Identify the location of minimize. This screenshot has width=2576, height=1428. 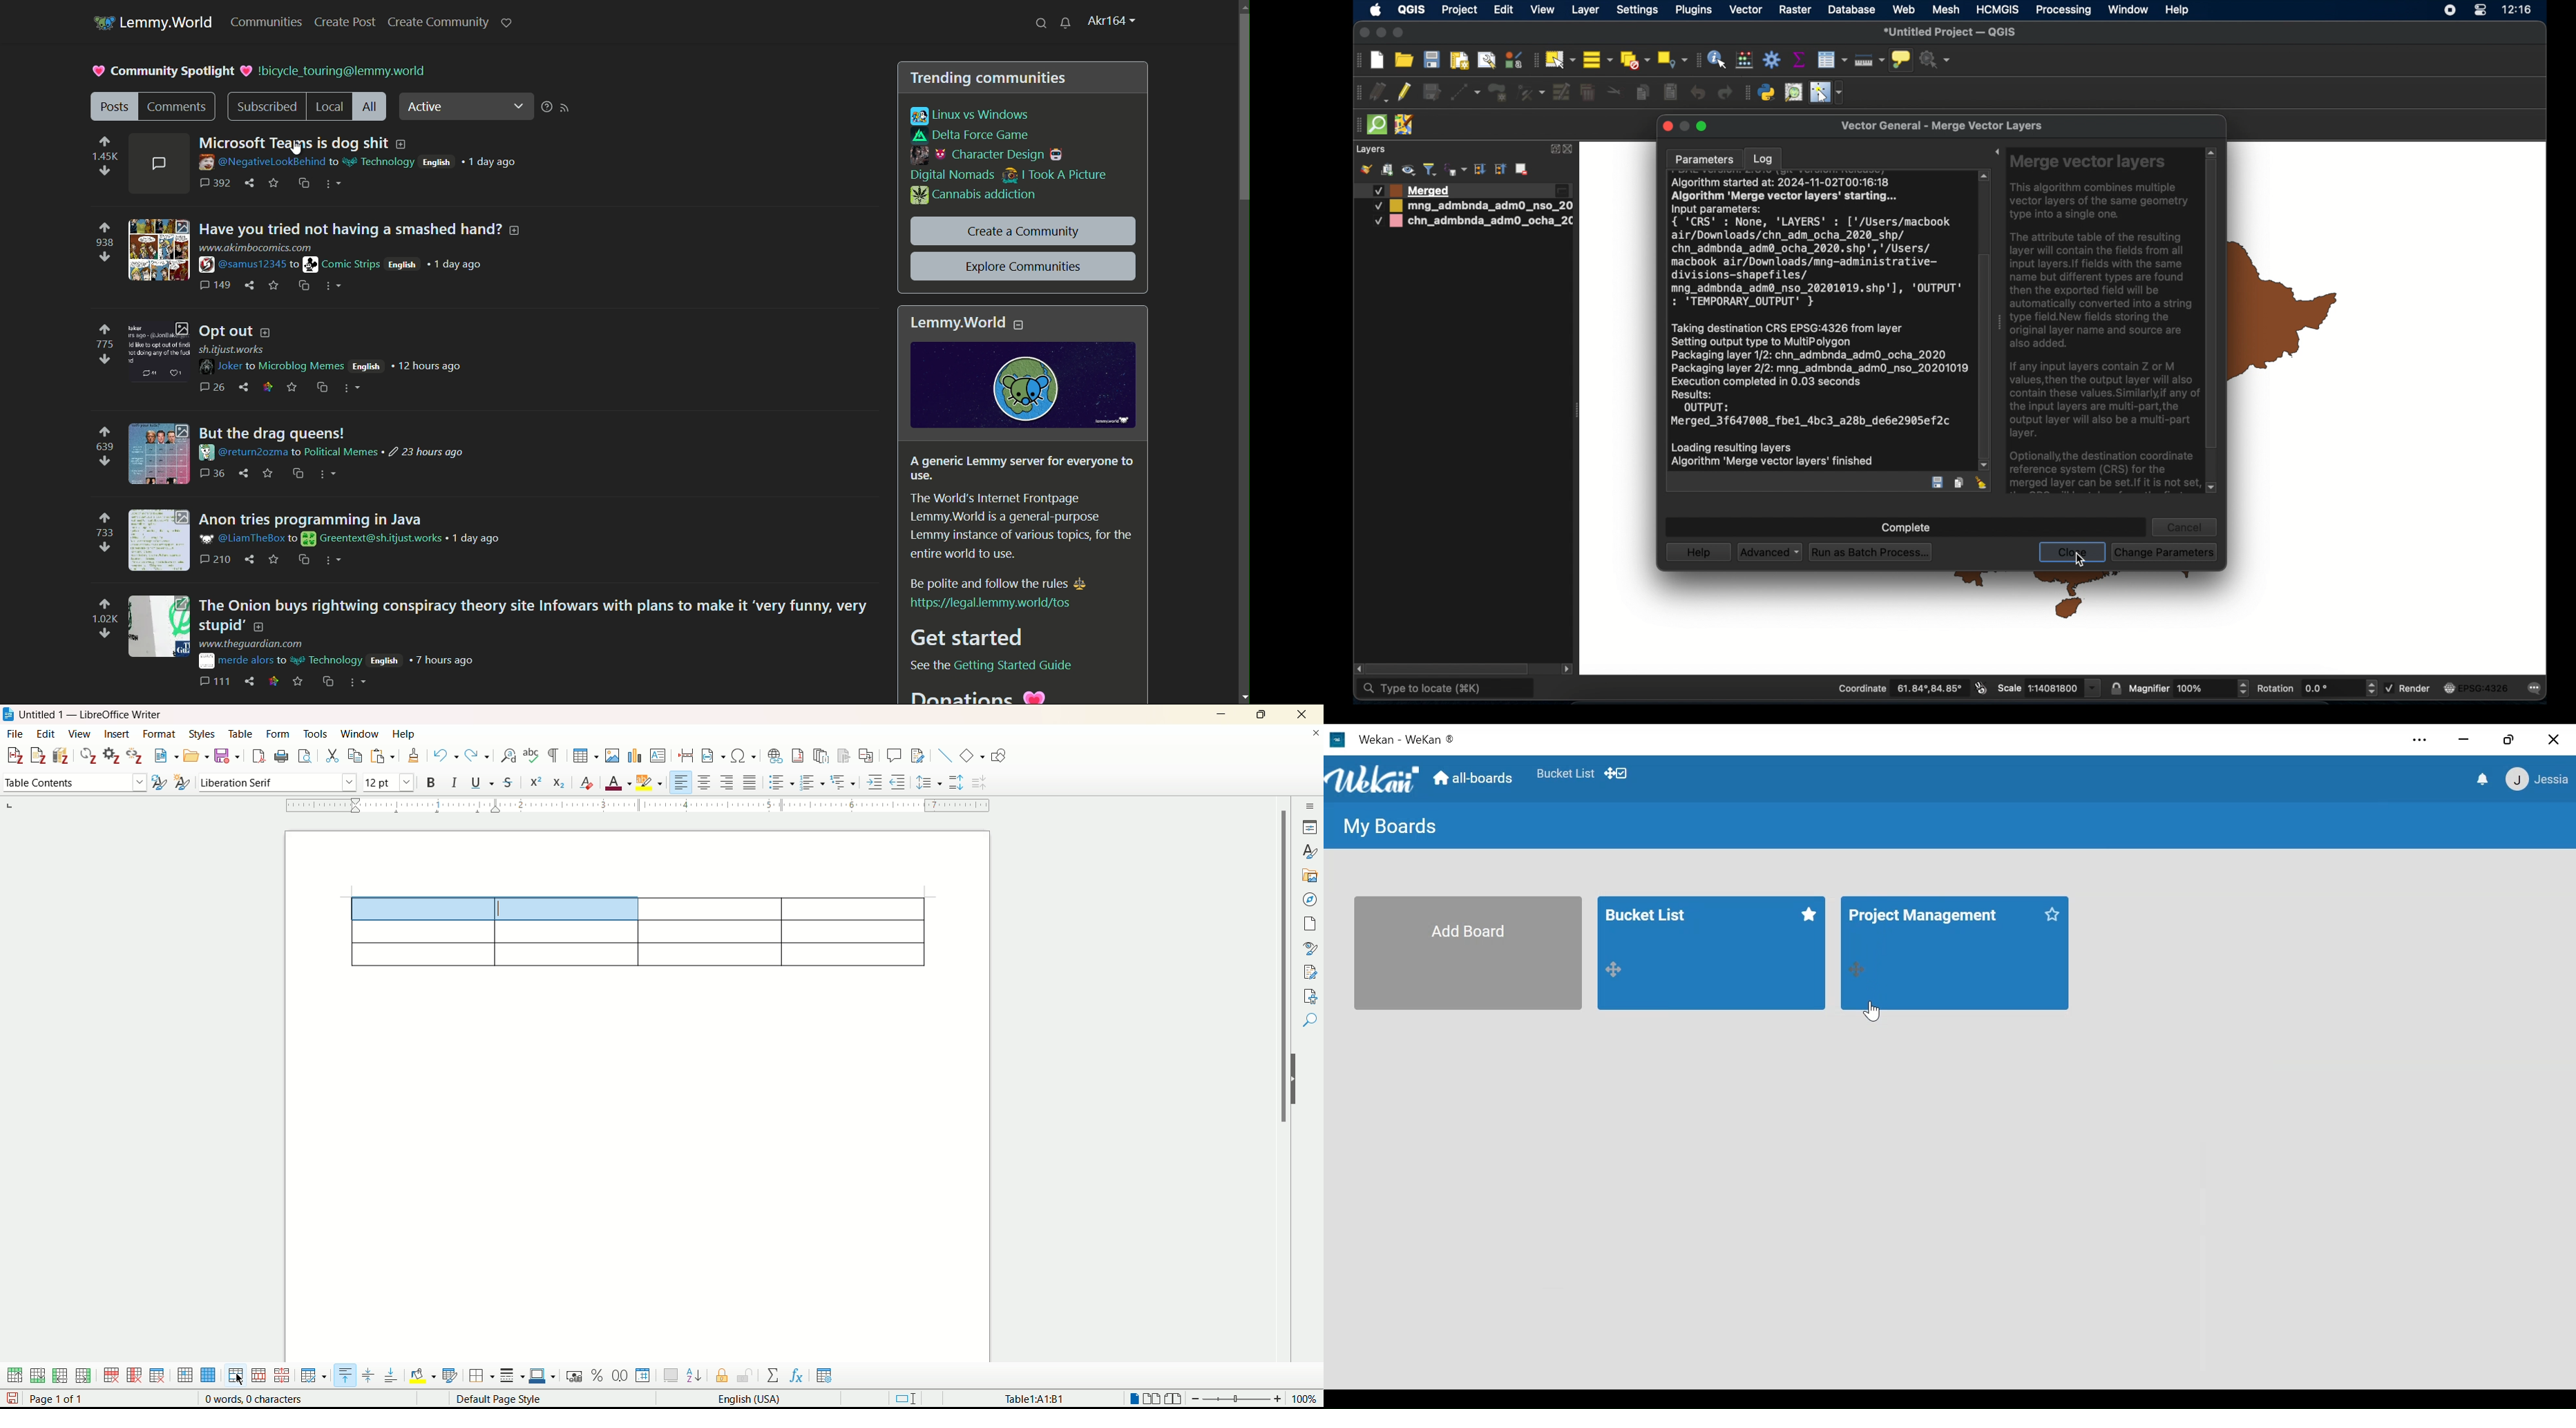
(1380, 34).